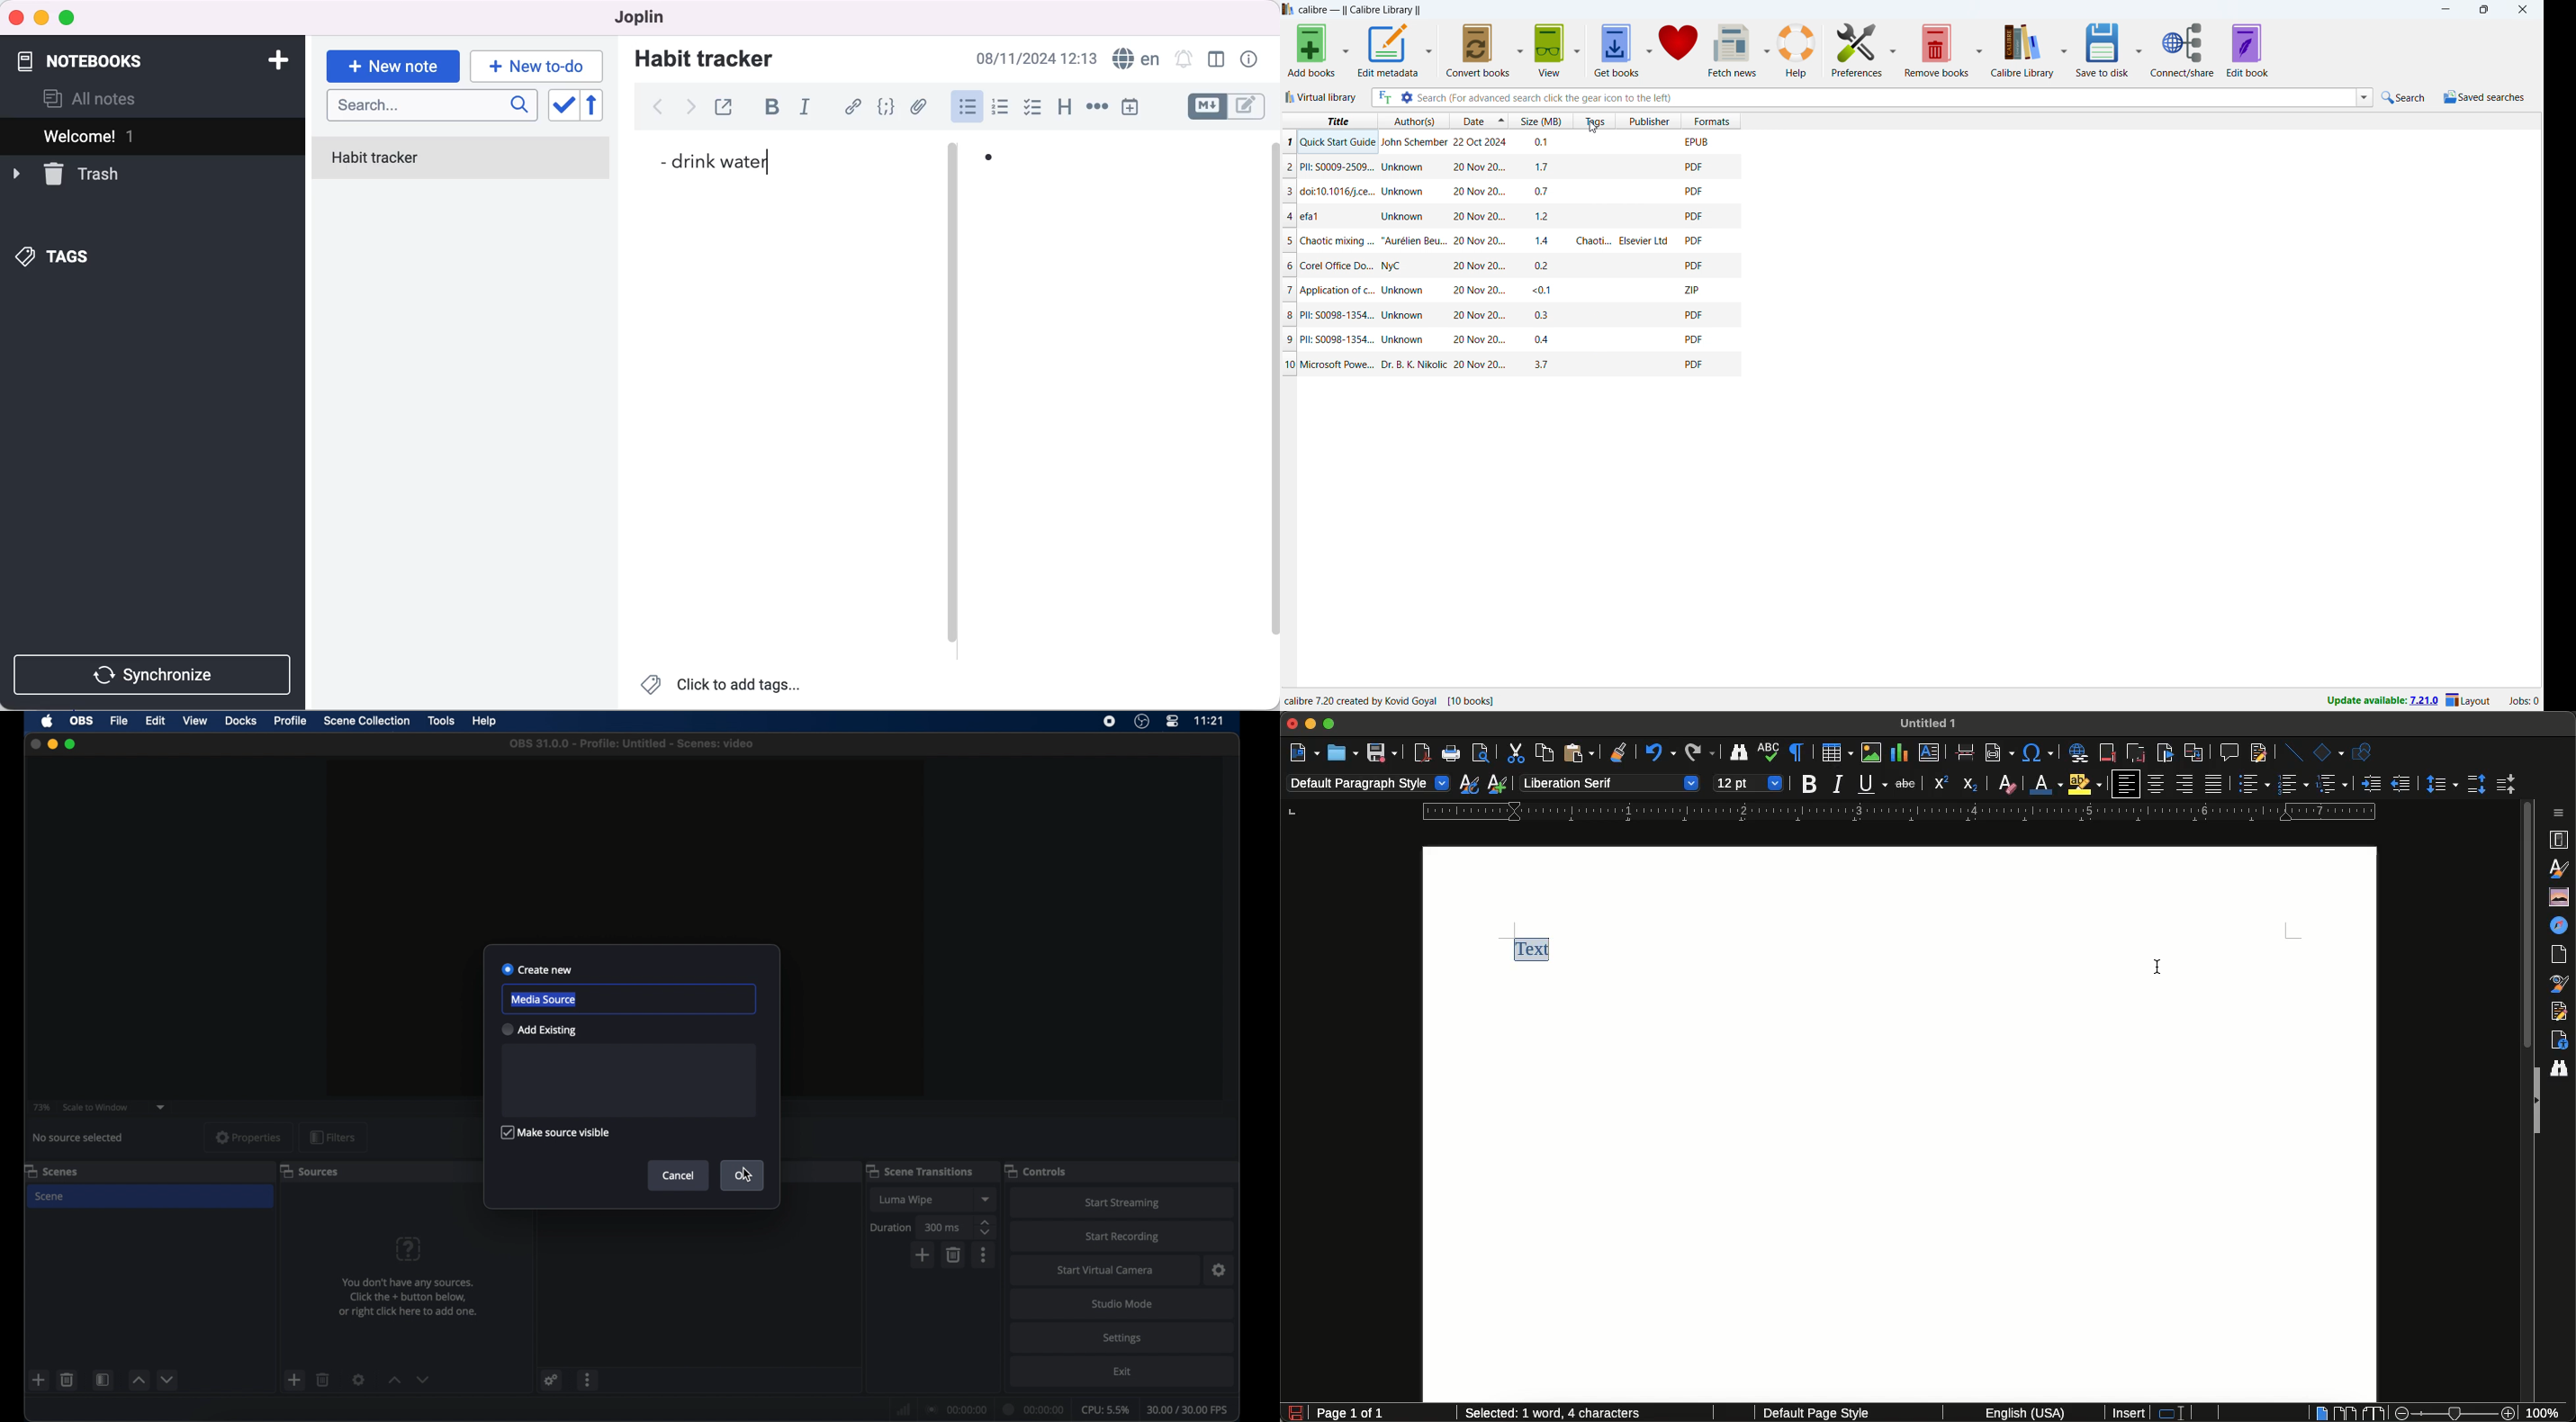 This screenshot has width=2576, height=1428. Describe the element at coordinates (1739, 755) in the screenshot. I see `Find and replace` at that location.